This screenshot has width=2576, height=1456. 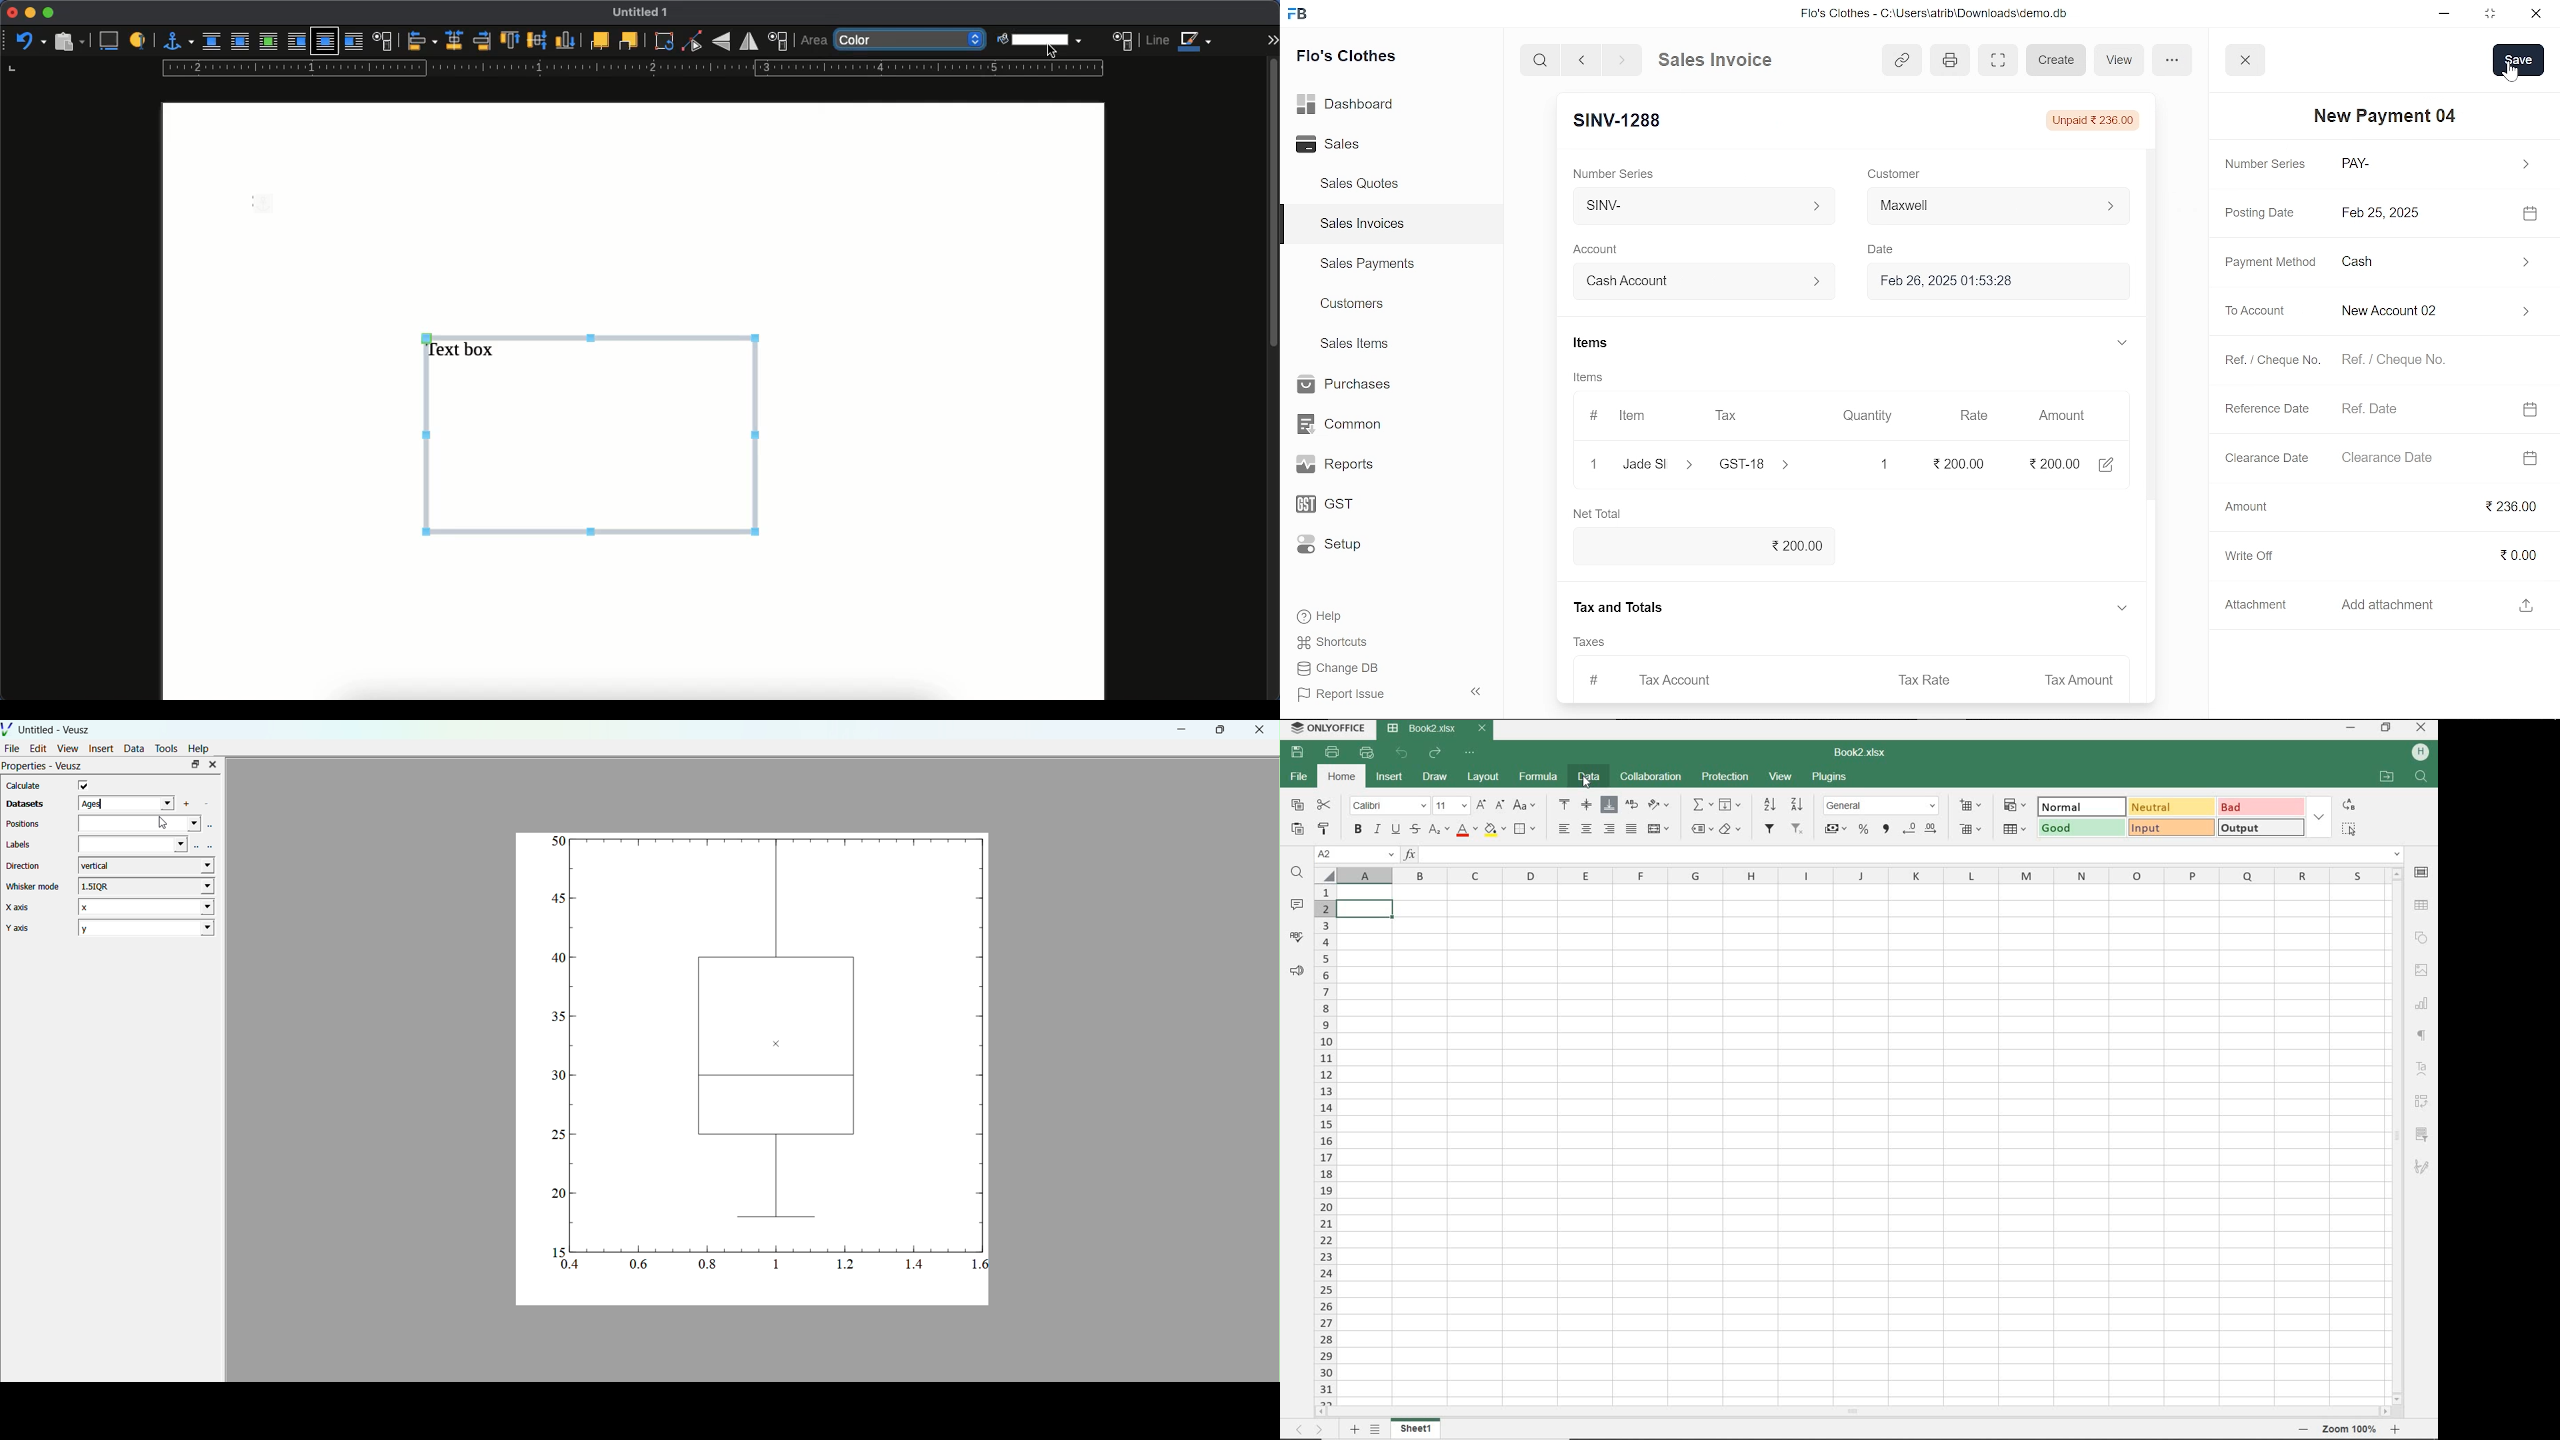 I want to click on Sales Invoices, so click(x=1369, y=226).